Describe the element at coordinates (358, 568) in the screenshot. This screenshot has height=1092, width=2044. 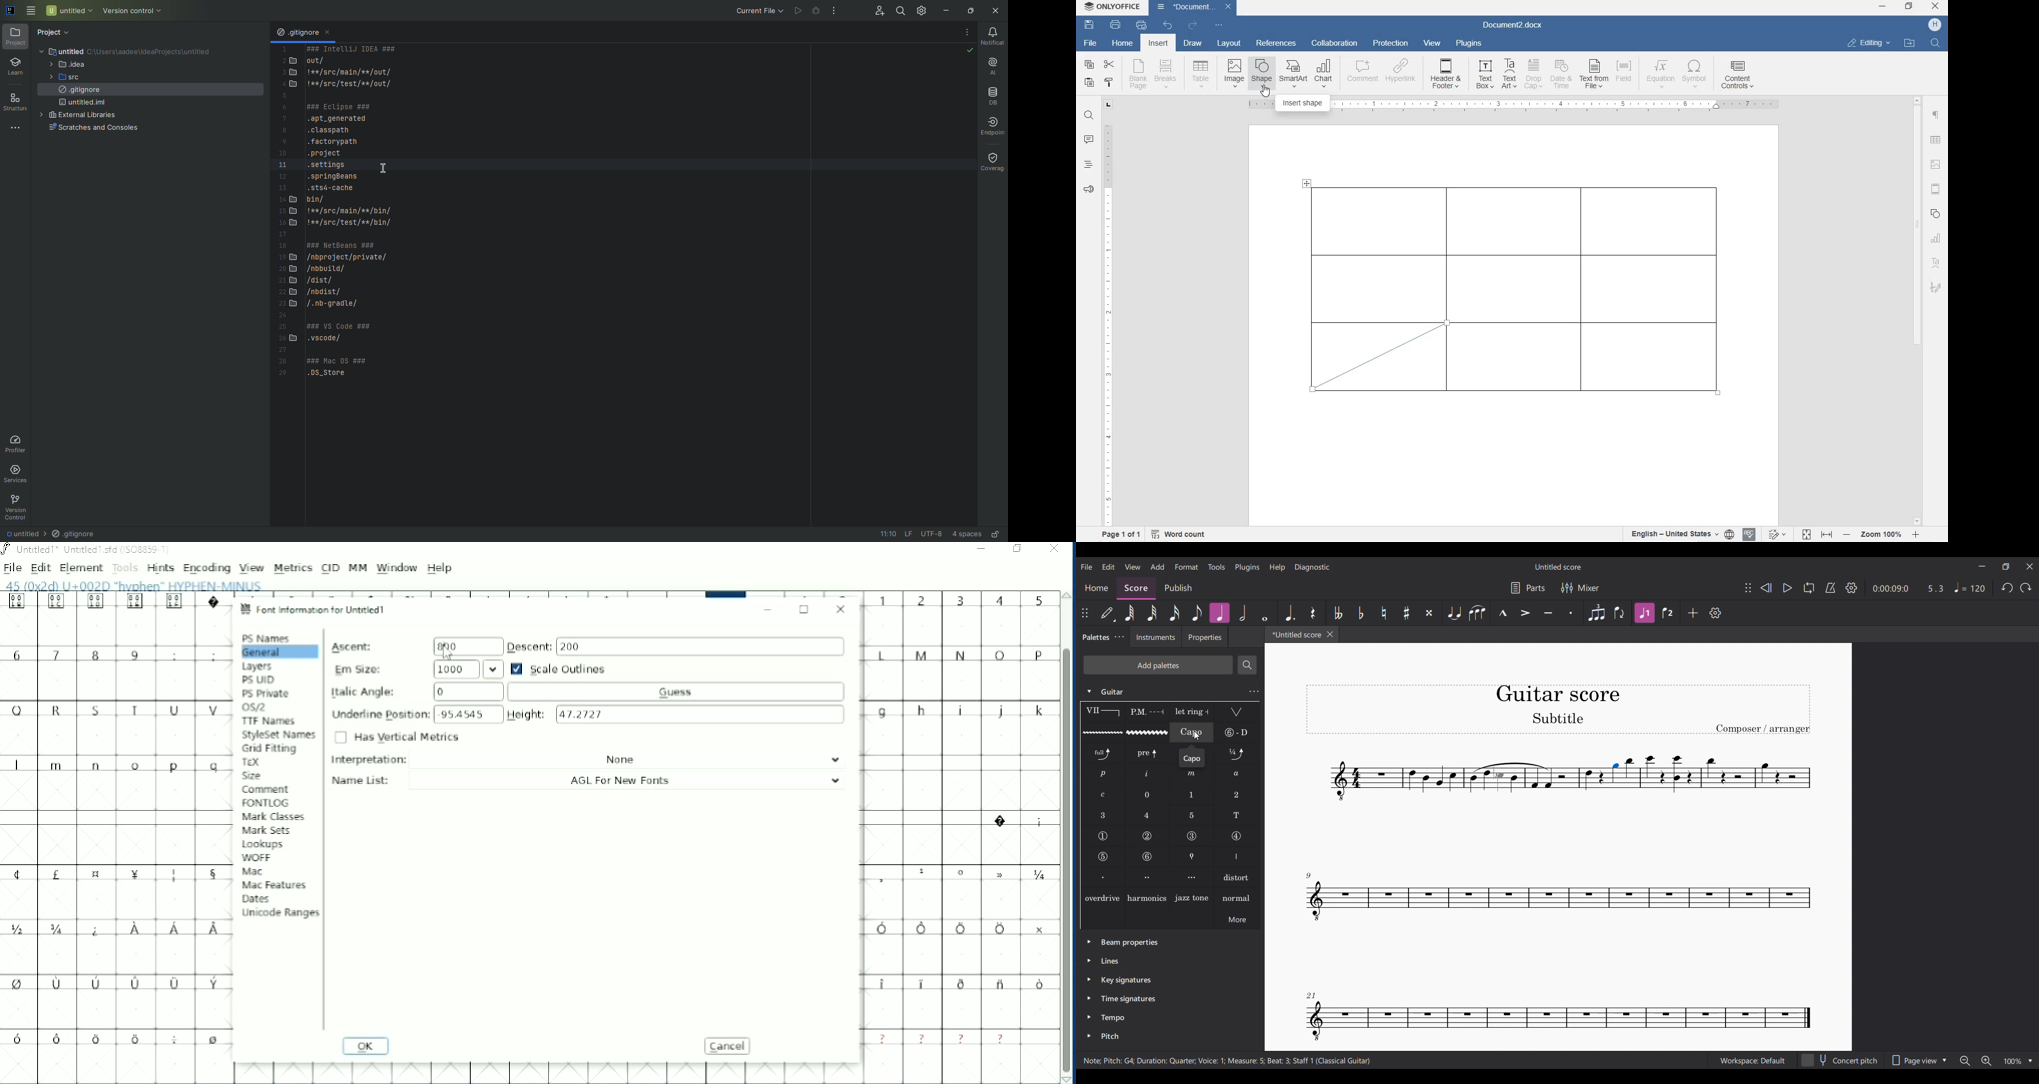
I see `MM` at that location.